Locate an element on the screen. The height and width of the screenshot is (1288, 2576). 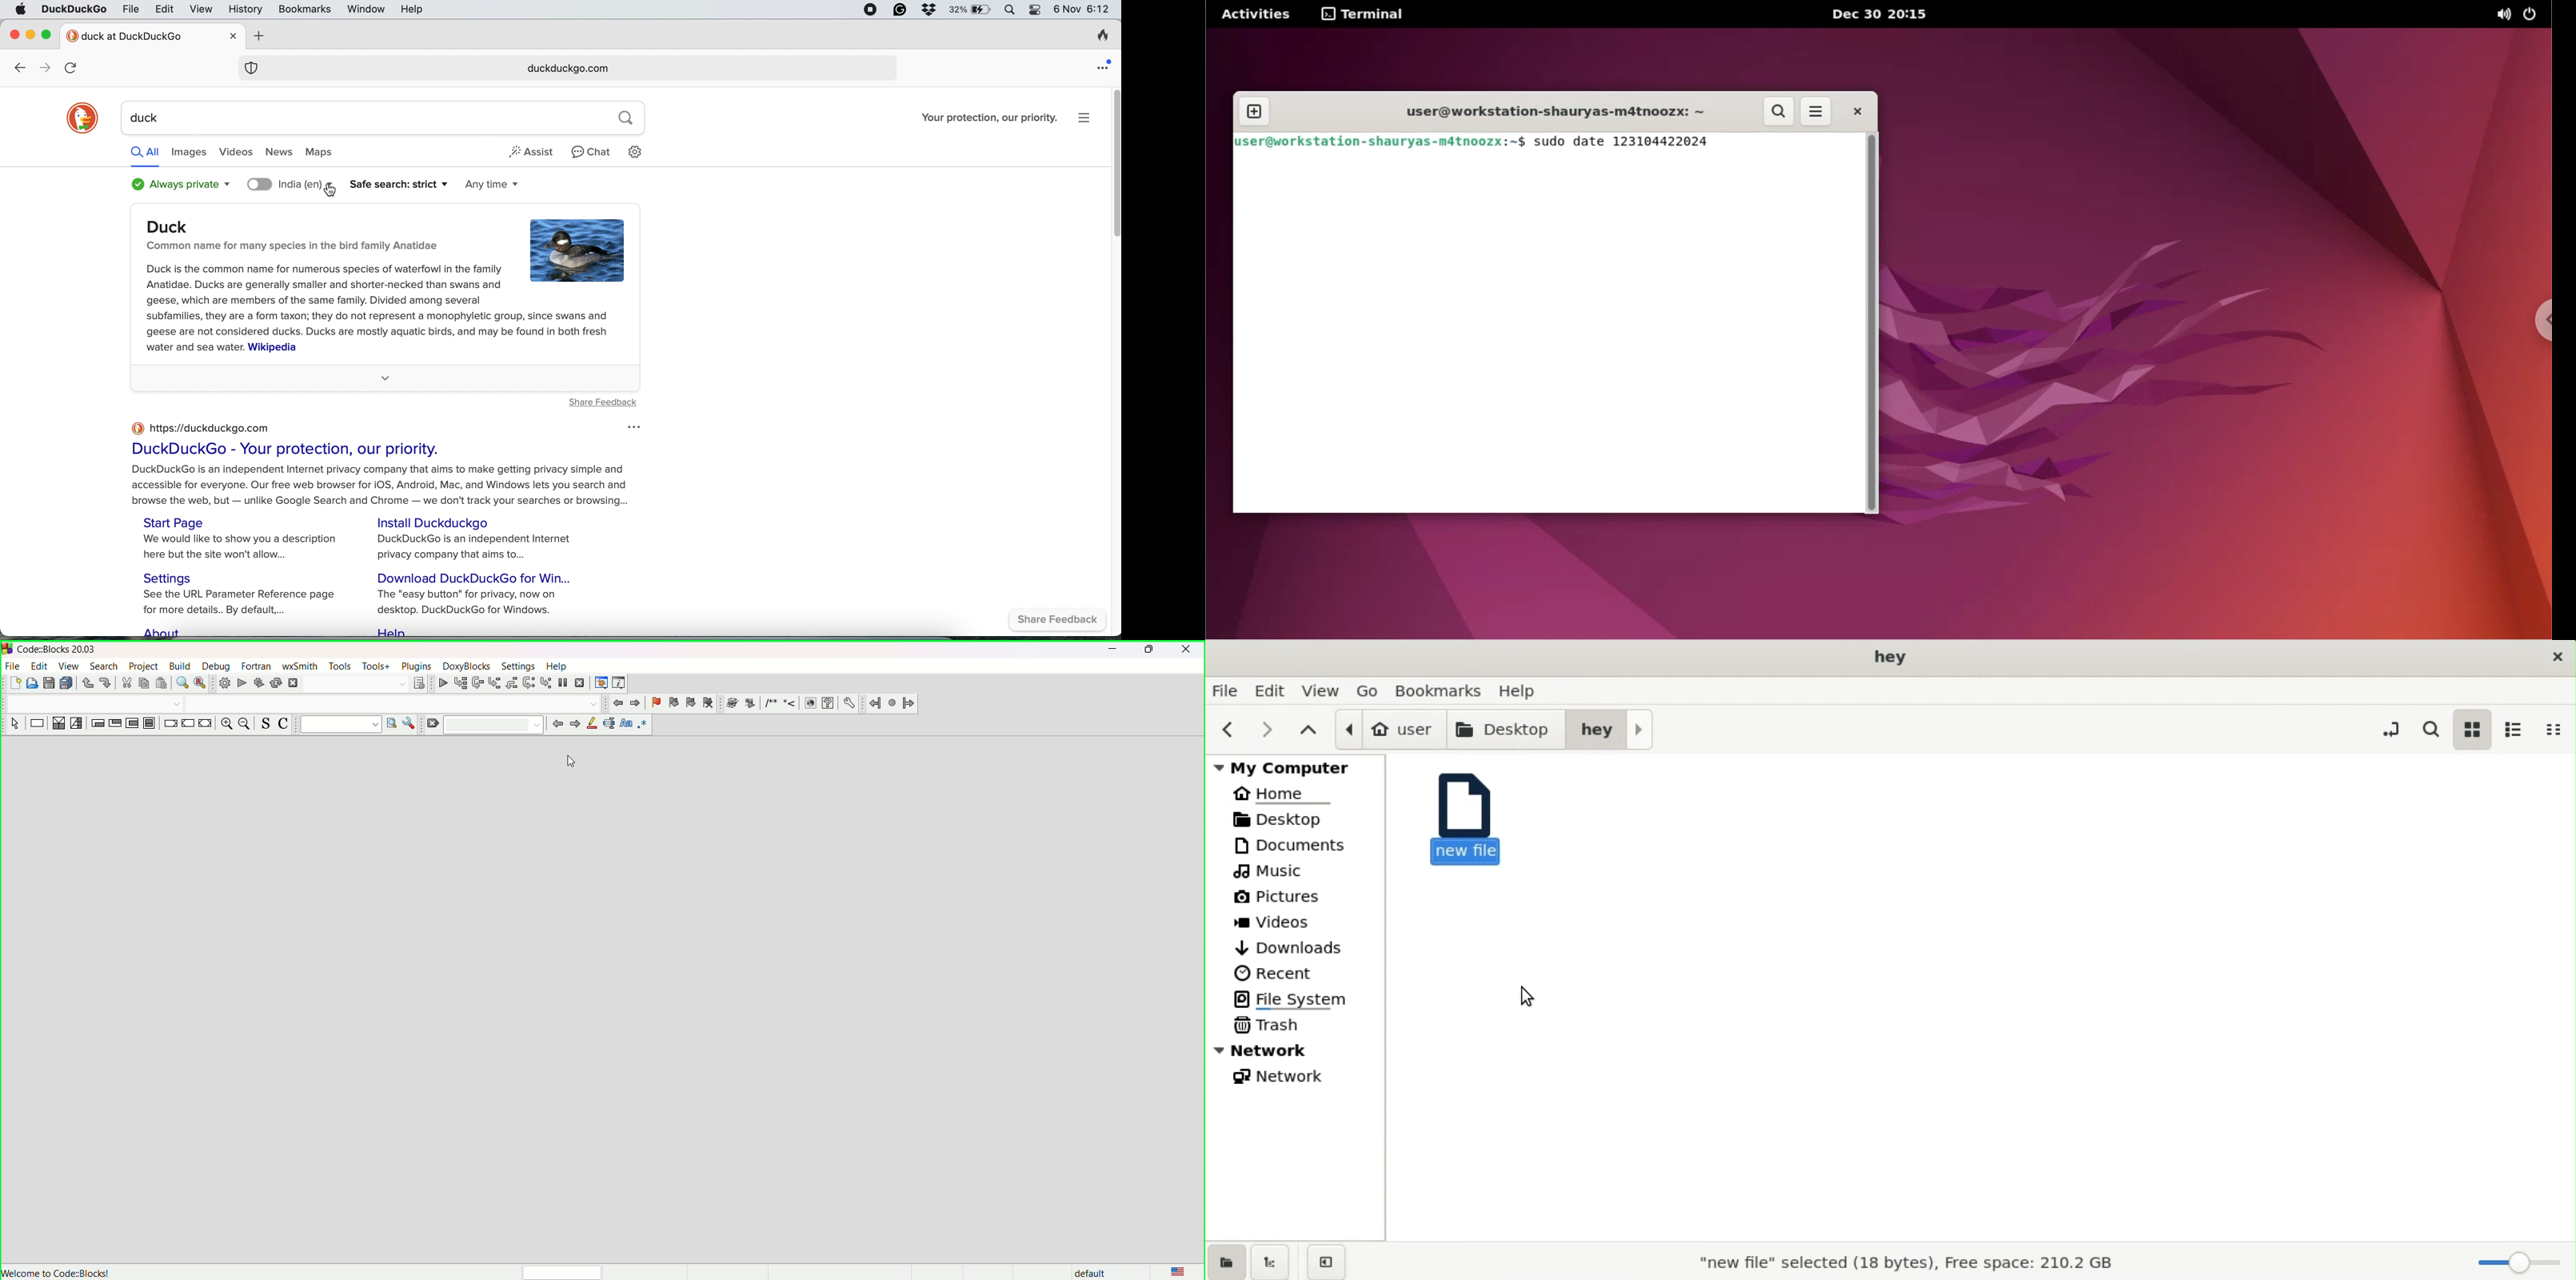
options is located at coordinates (632, 427).